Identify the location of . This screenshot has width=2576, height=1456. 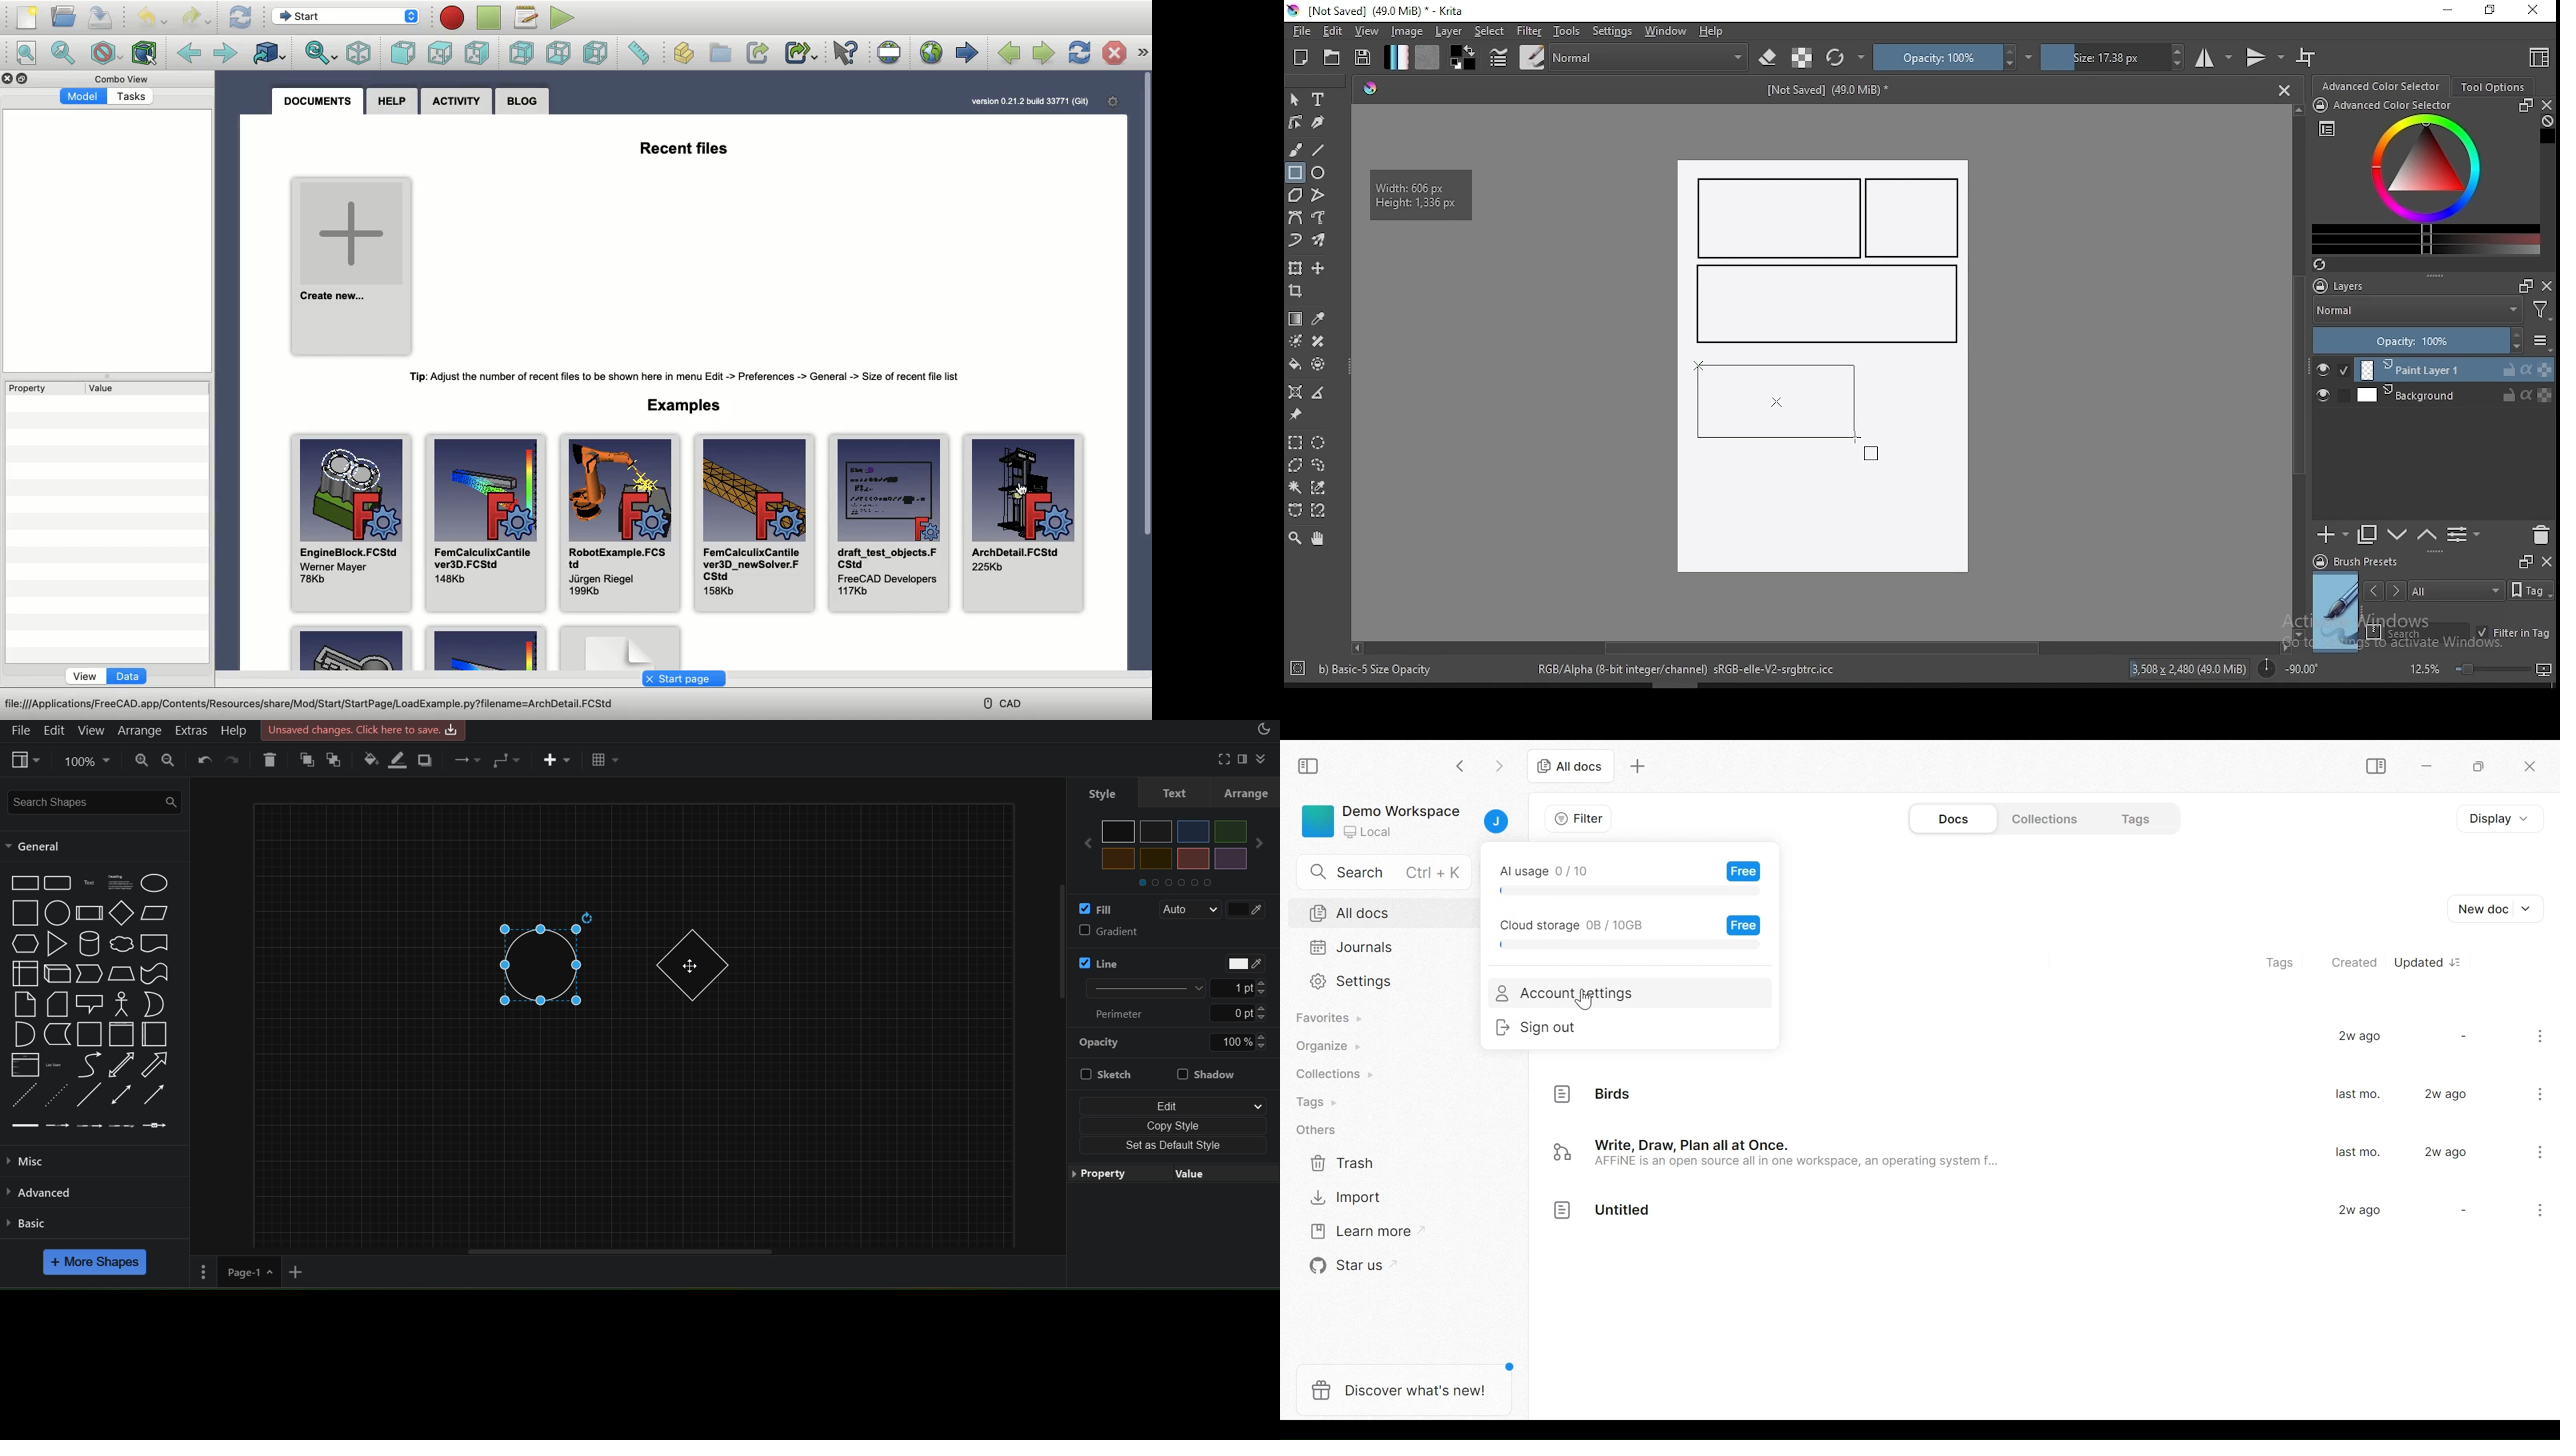
(188, 54).